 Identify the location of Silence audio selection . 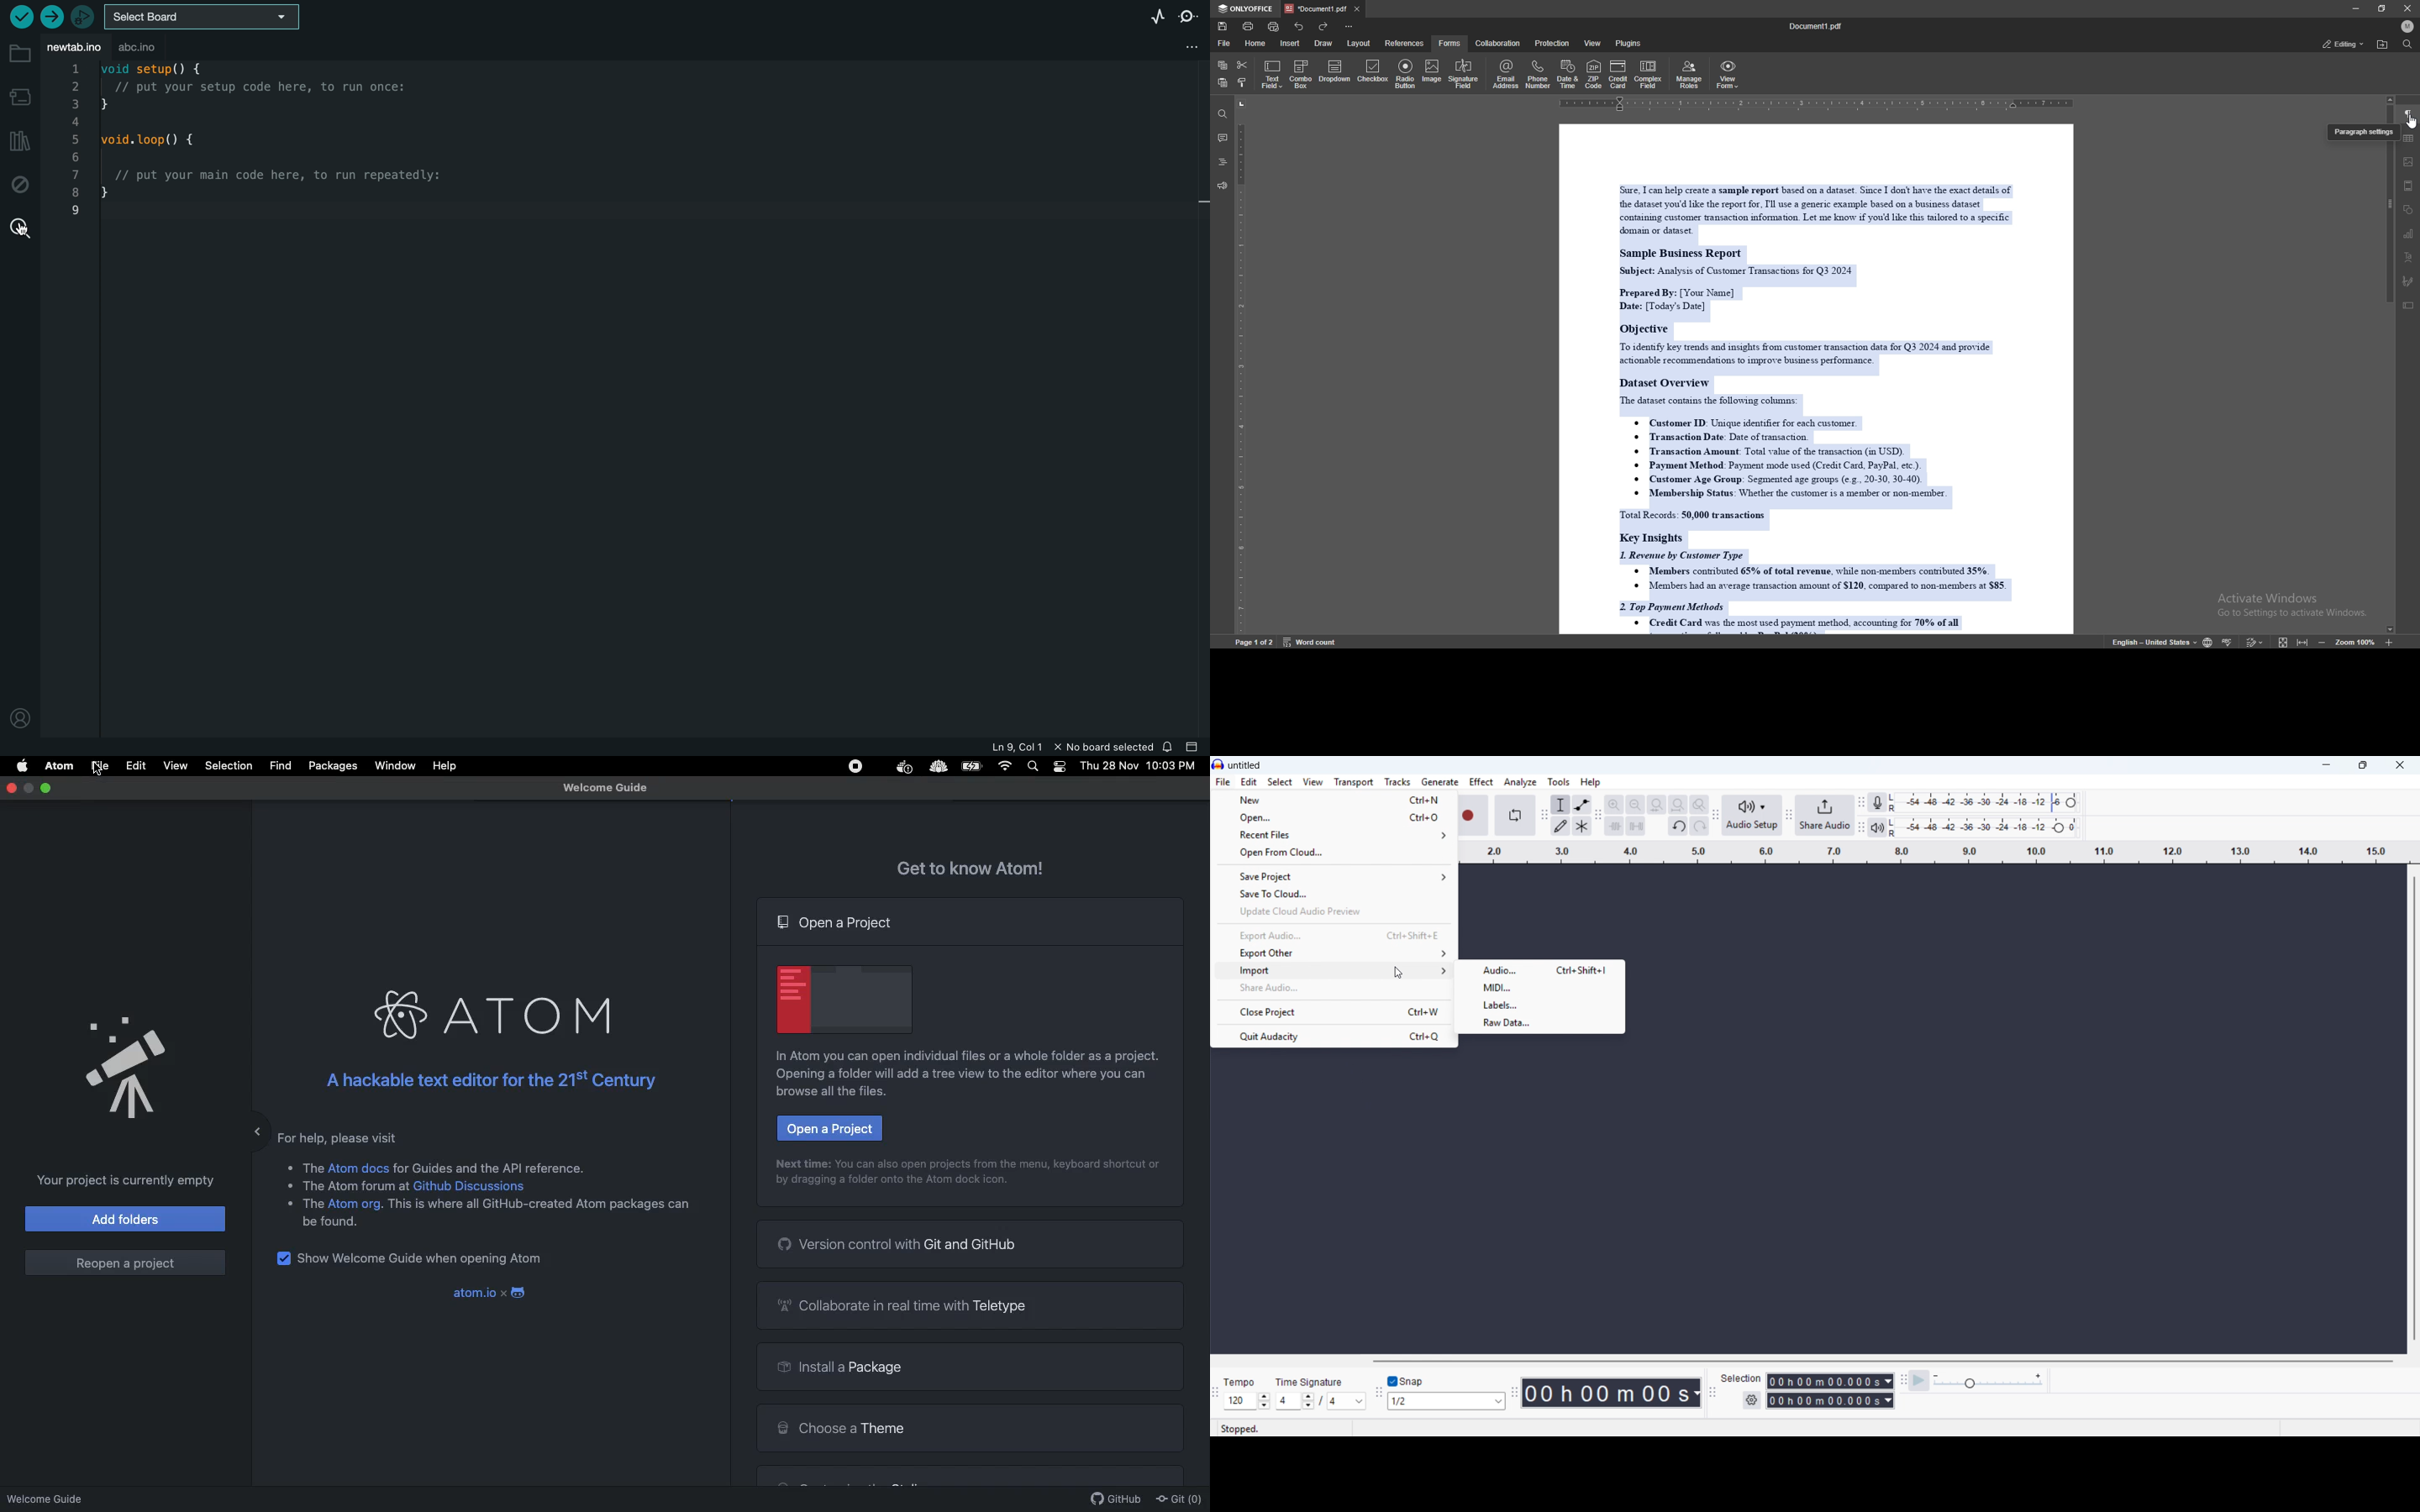
(1637, 827).